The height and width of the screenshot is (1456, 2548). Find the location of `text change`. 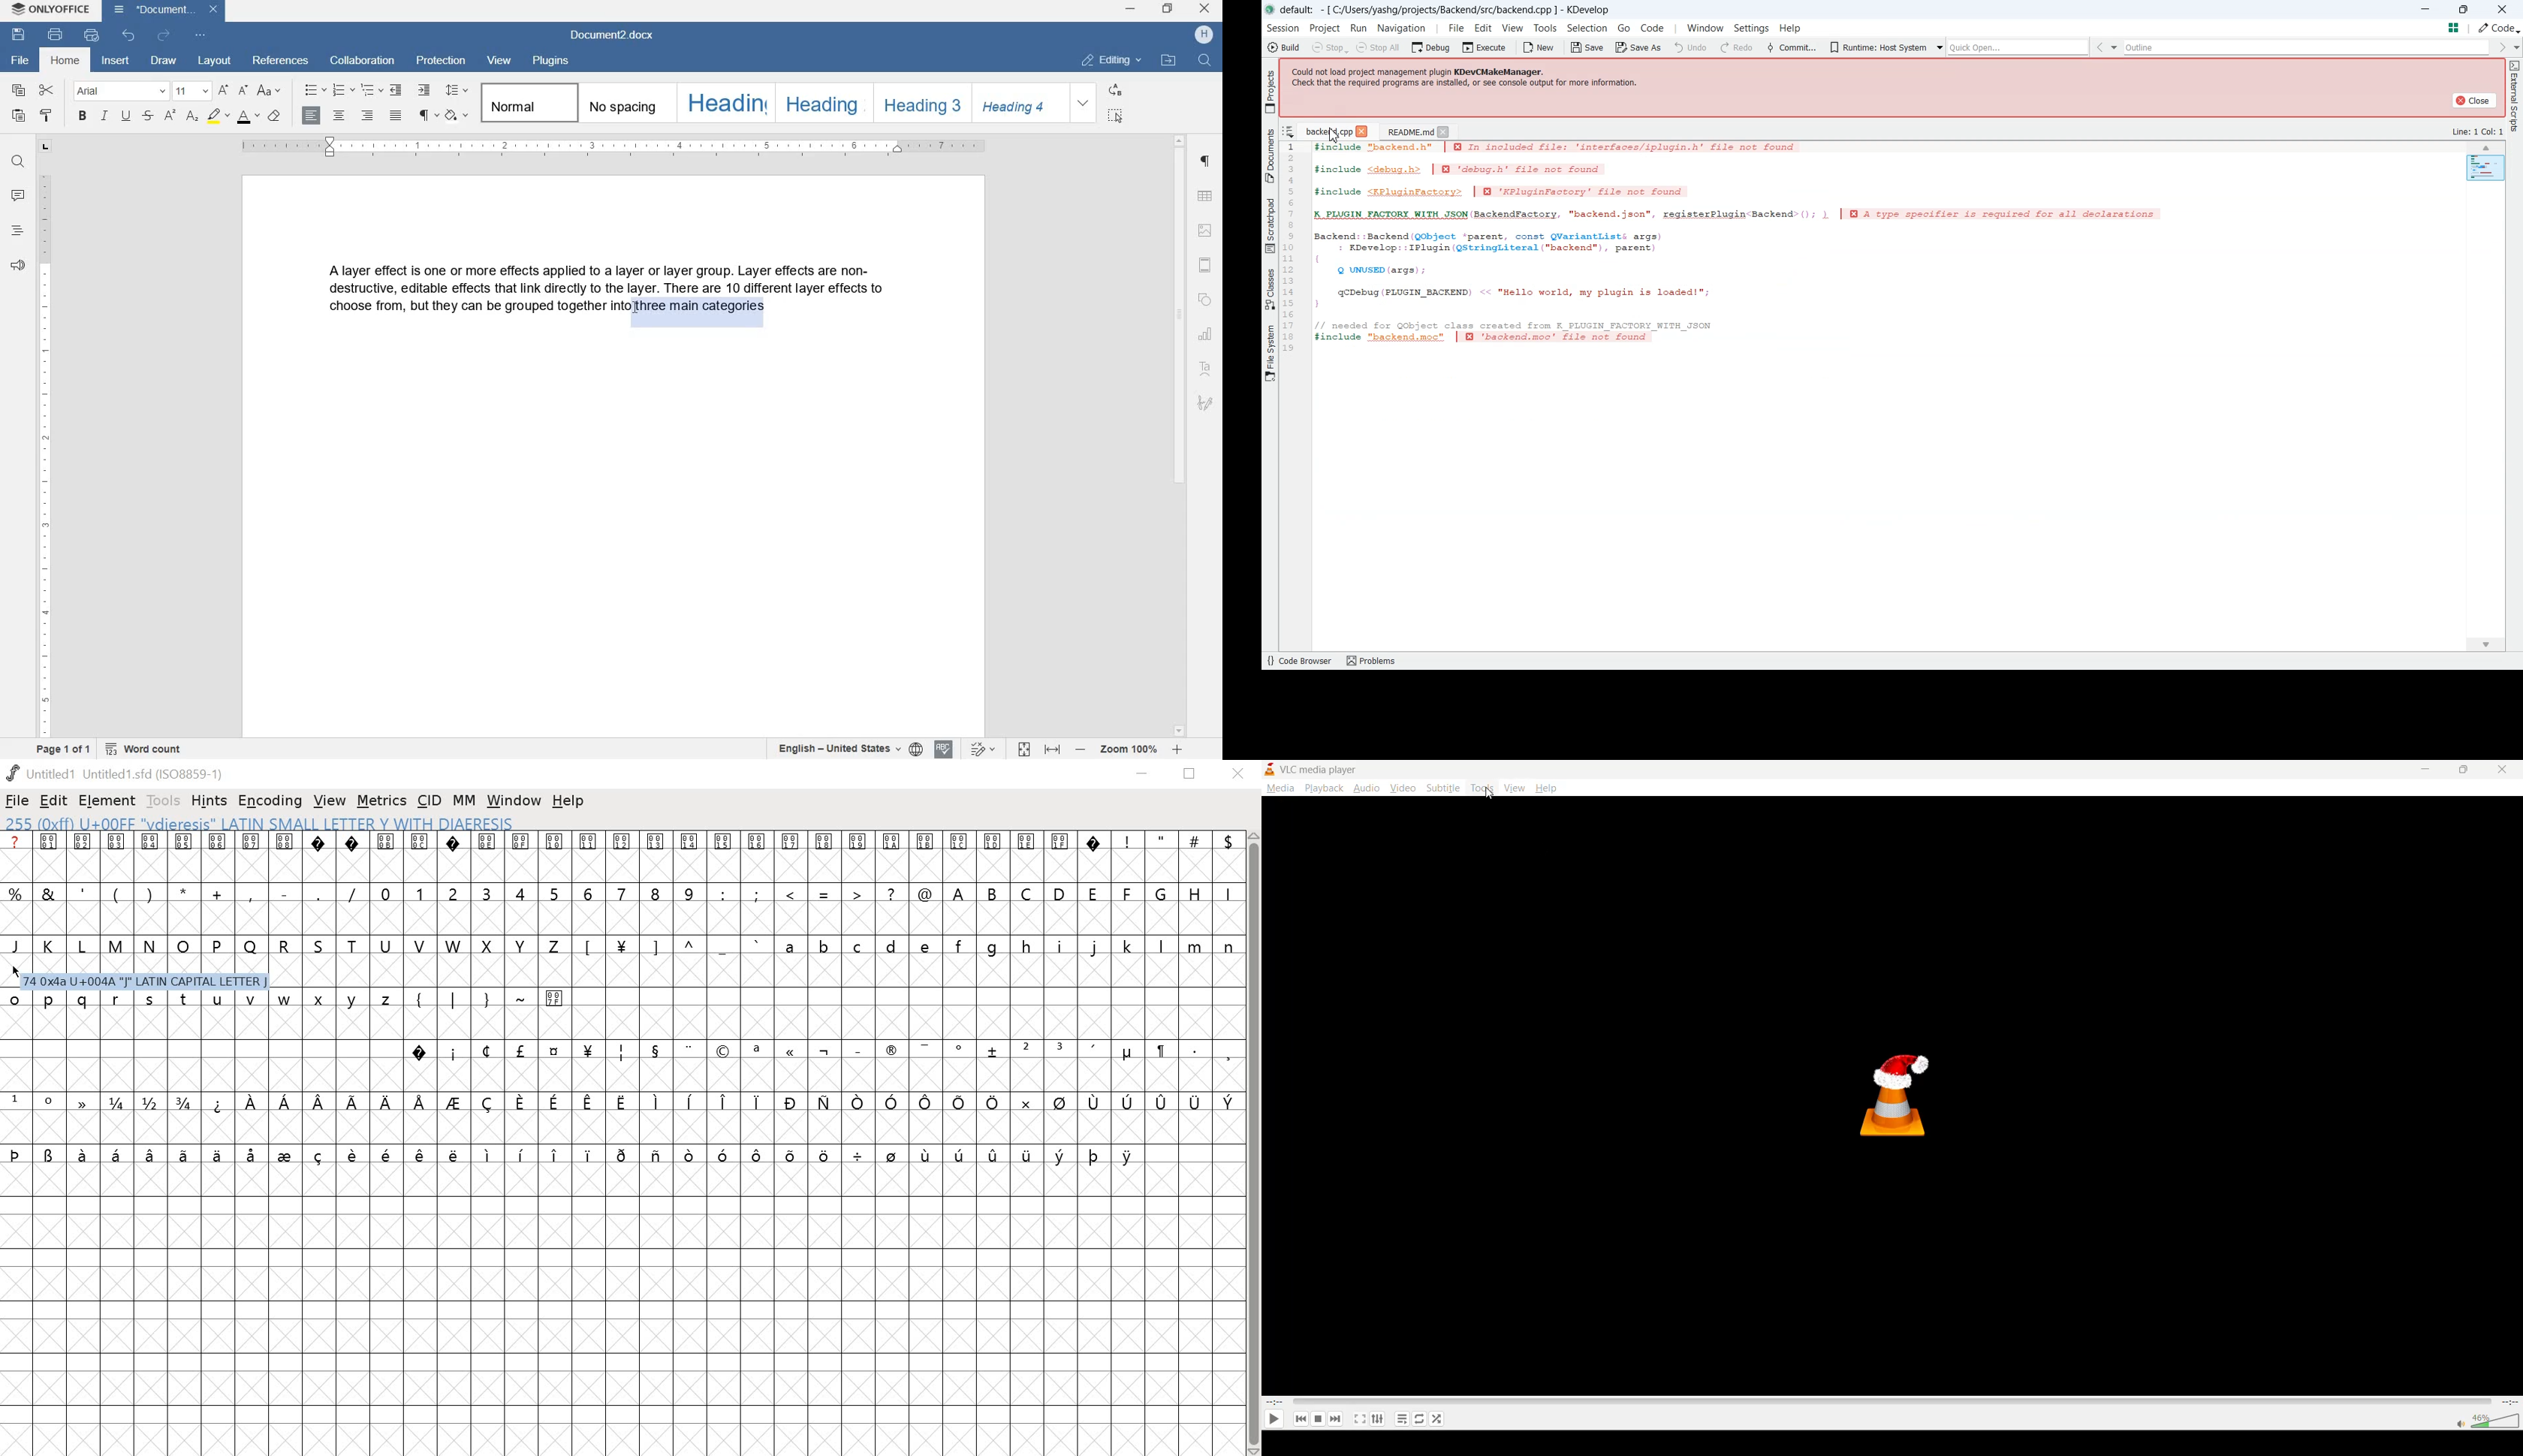

text change is located at coordinates (980, 750).